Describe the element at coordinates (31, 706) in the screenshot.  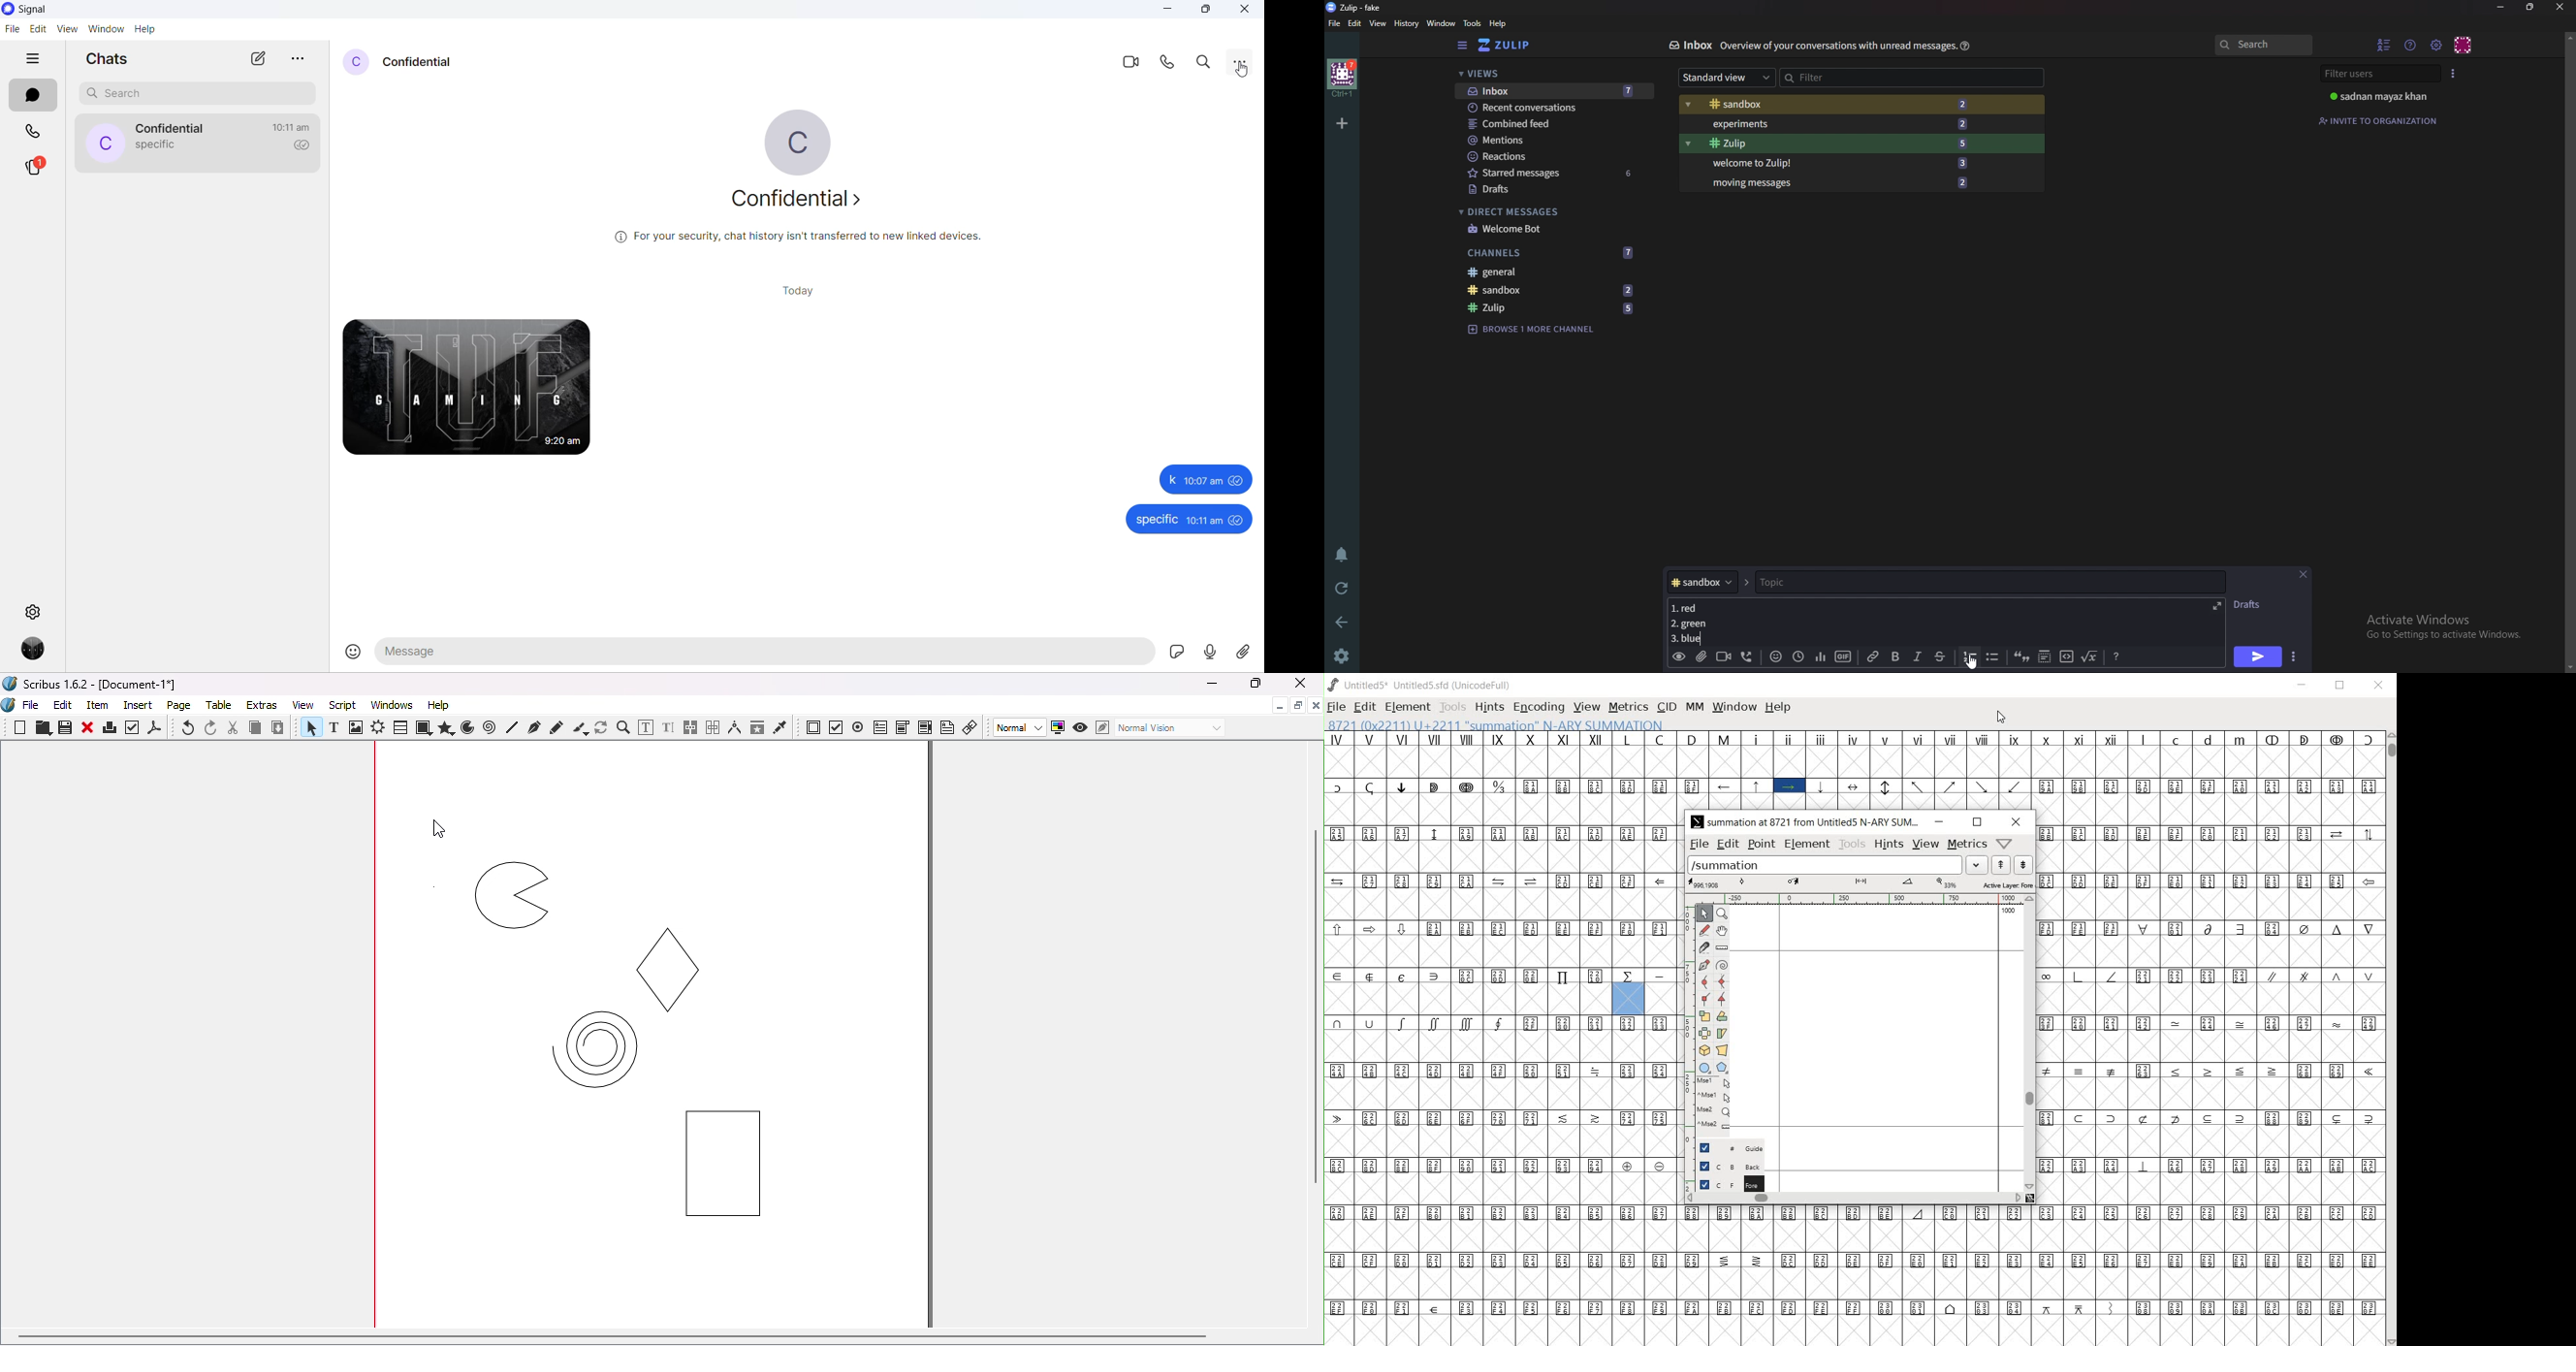
I see `File` at that location.